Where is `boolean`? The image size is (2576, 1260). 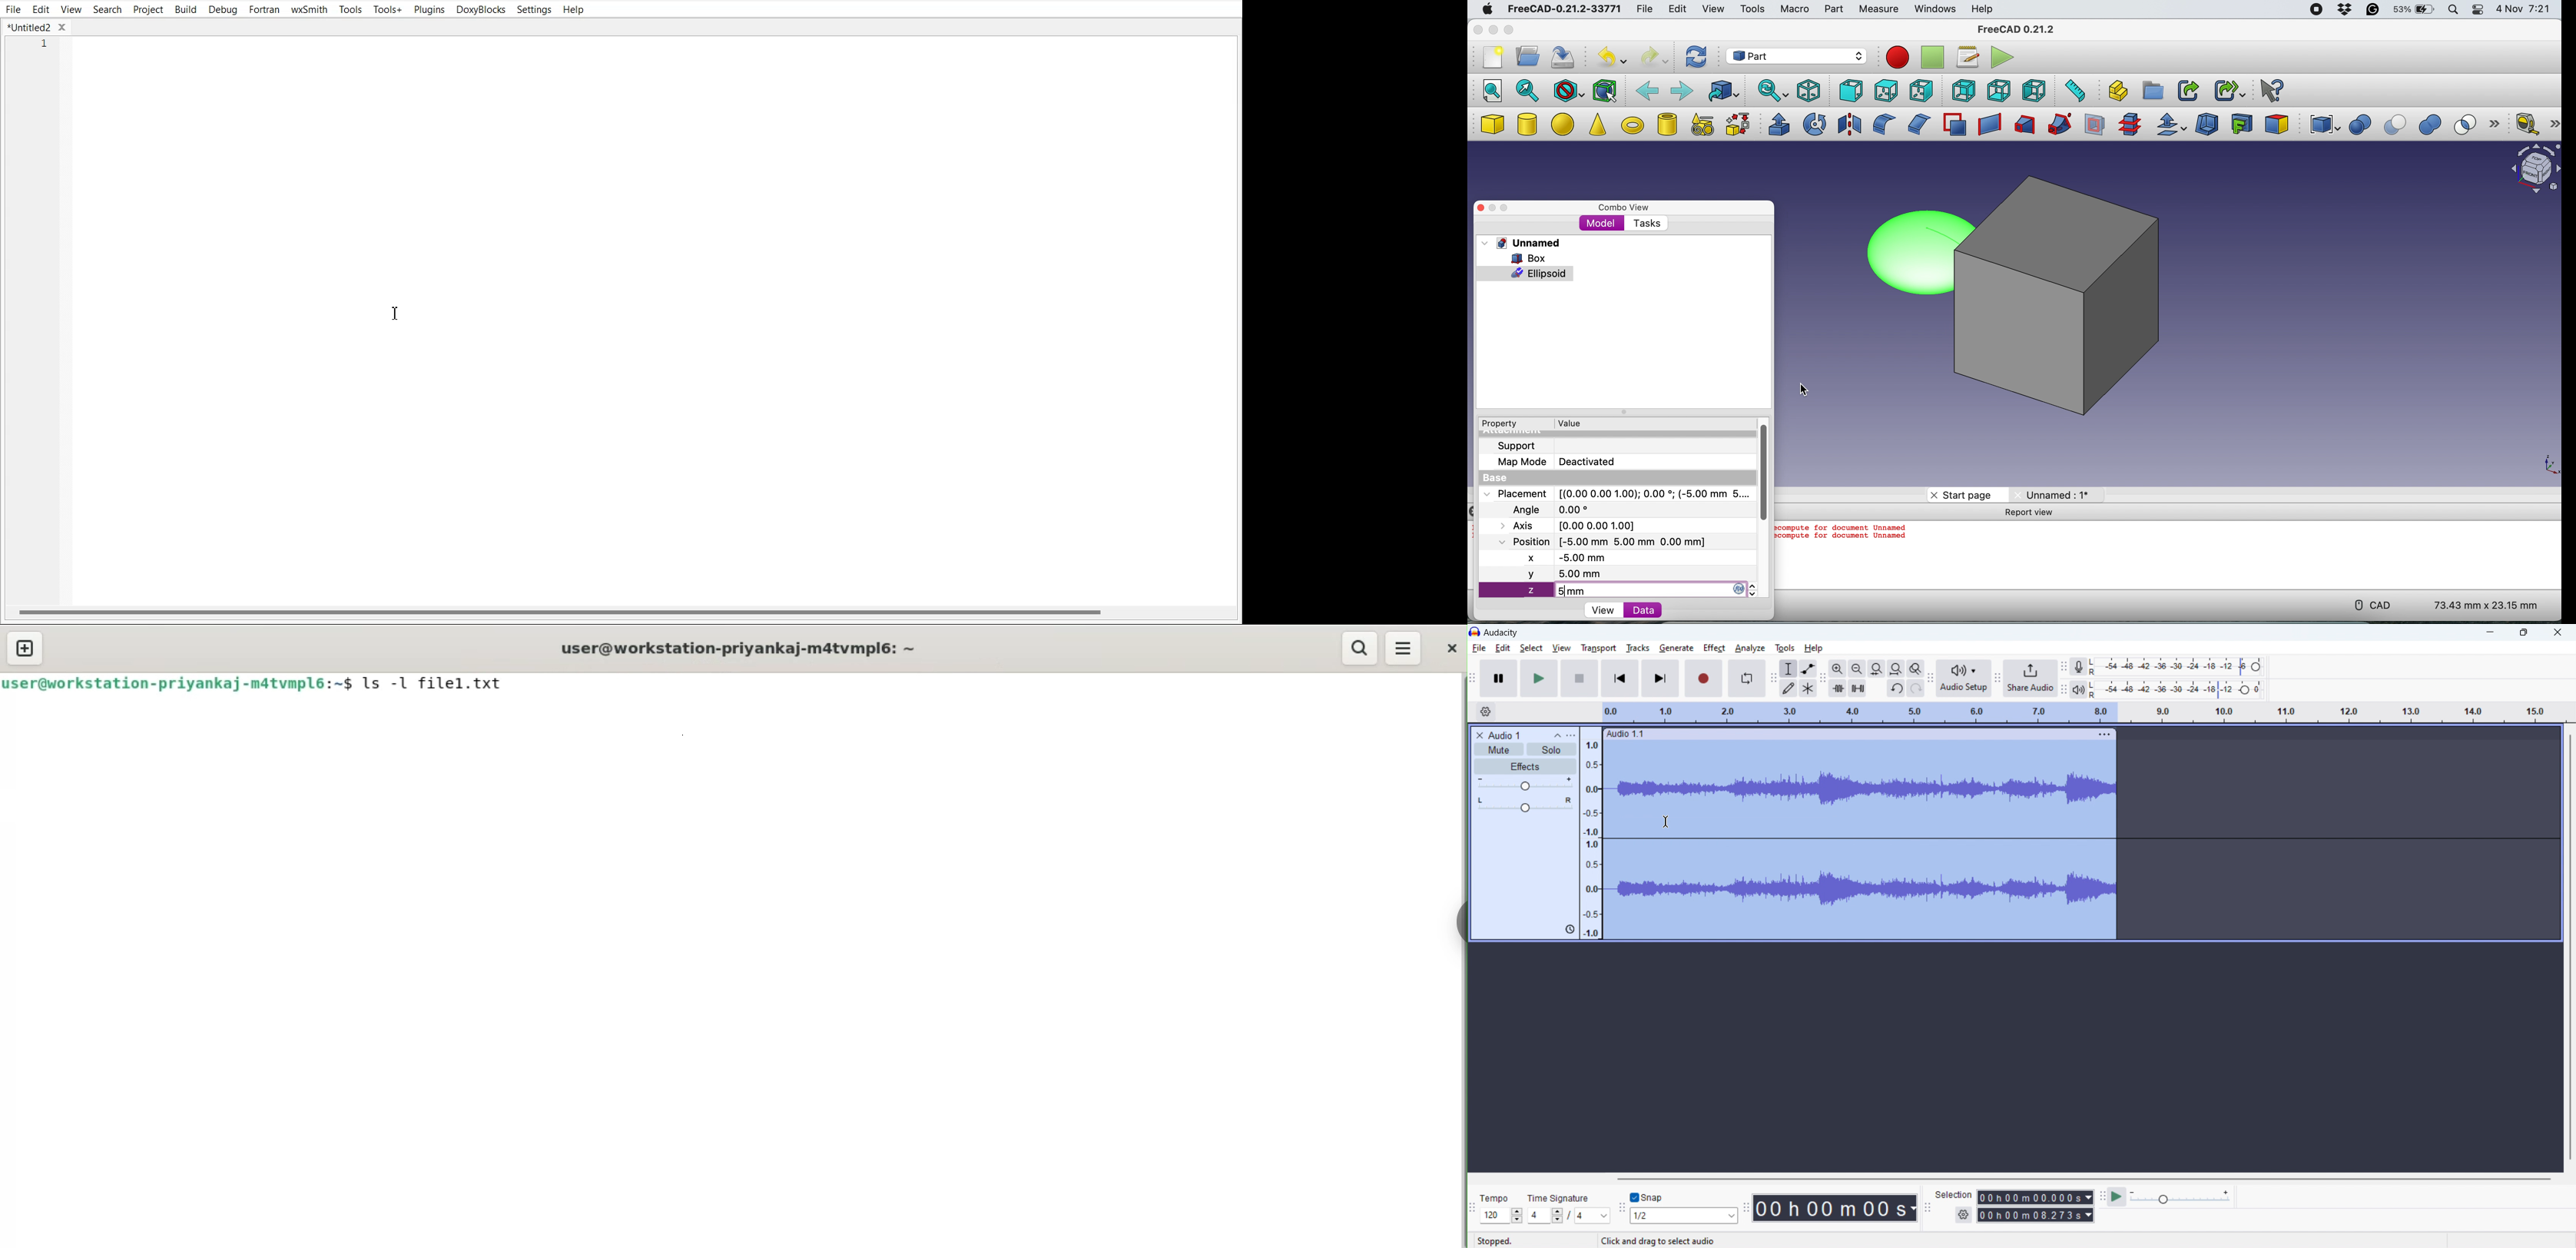
boolean is located at coordinates (2360, 125).